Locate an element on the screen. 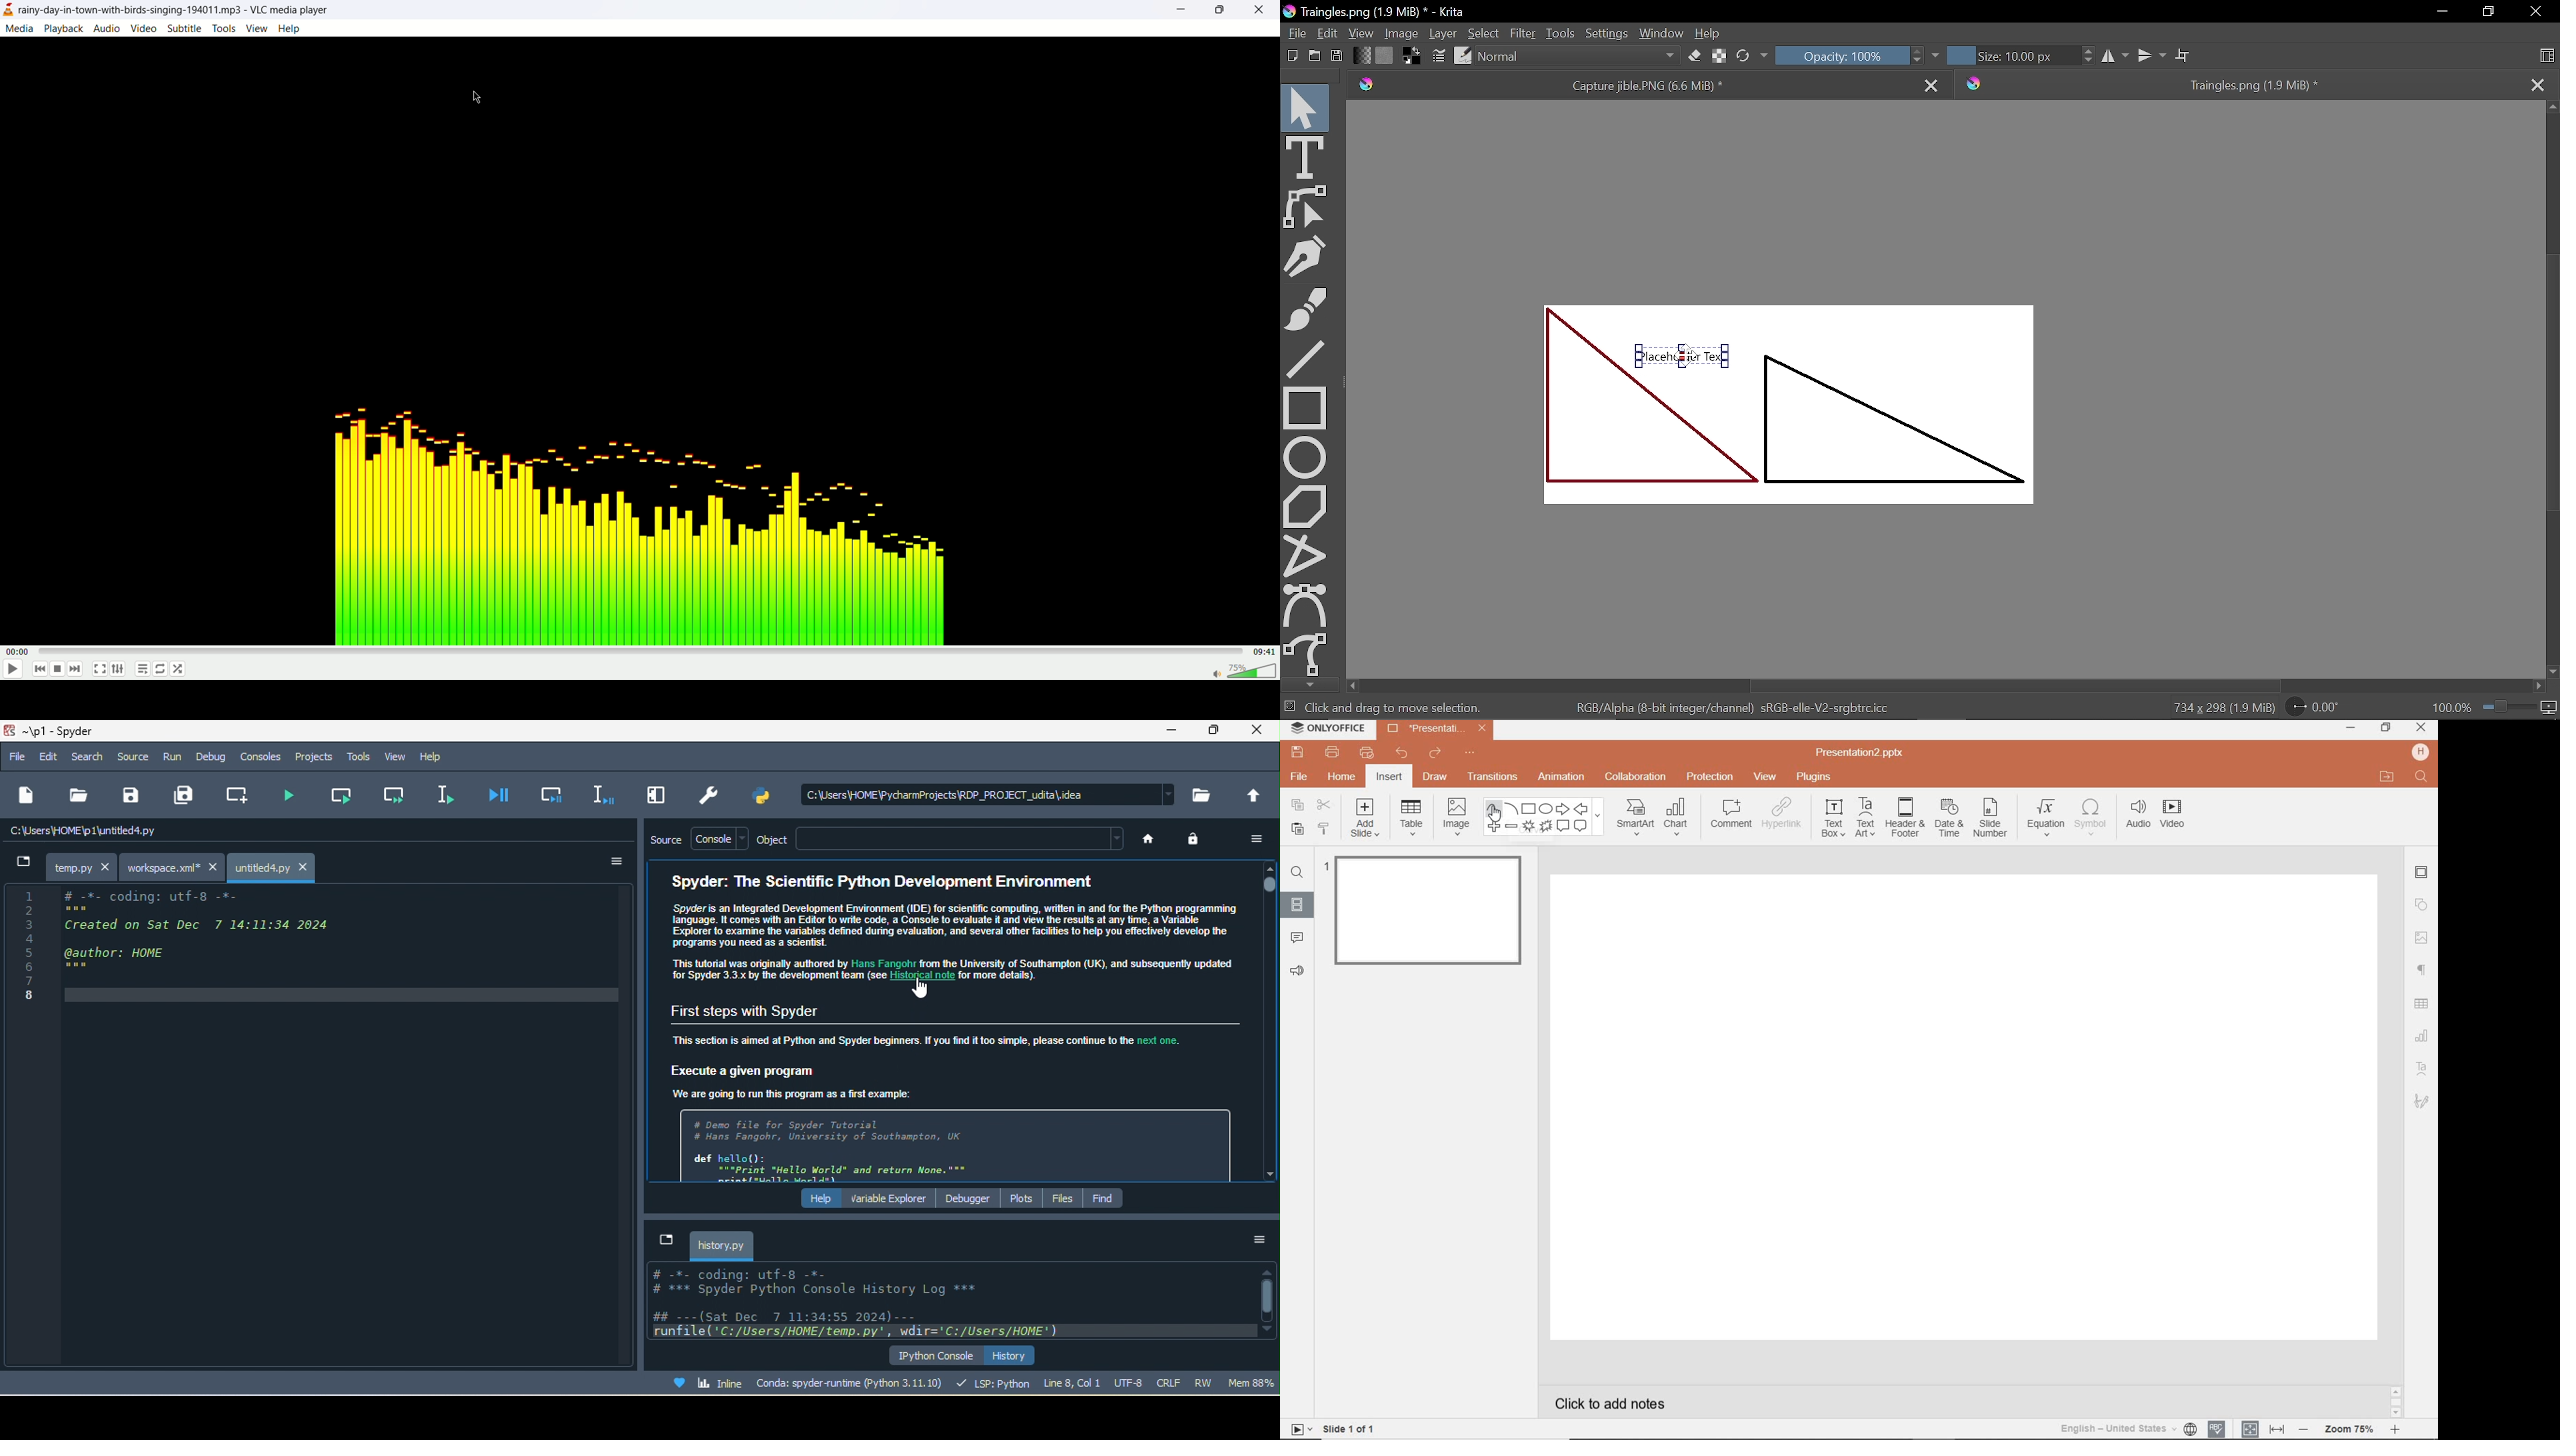 This screenshot has width=2576, height=1456. option is located at coordinates (1254, 1240).